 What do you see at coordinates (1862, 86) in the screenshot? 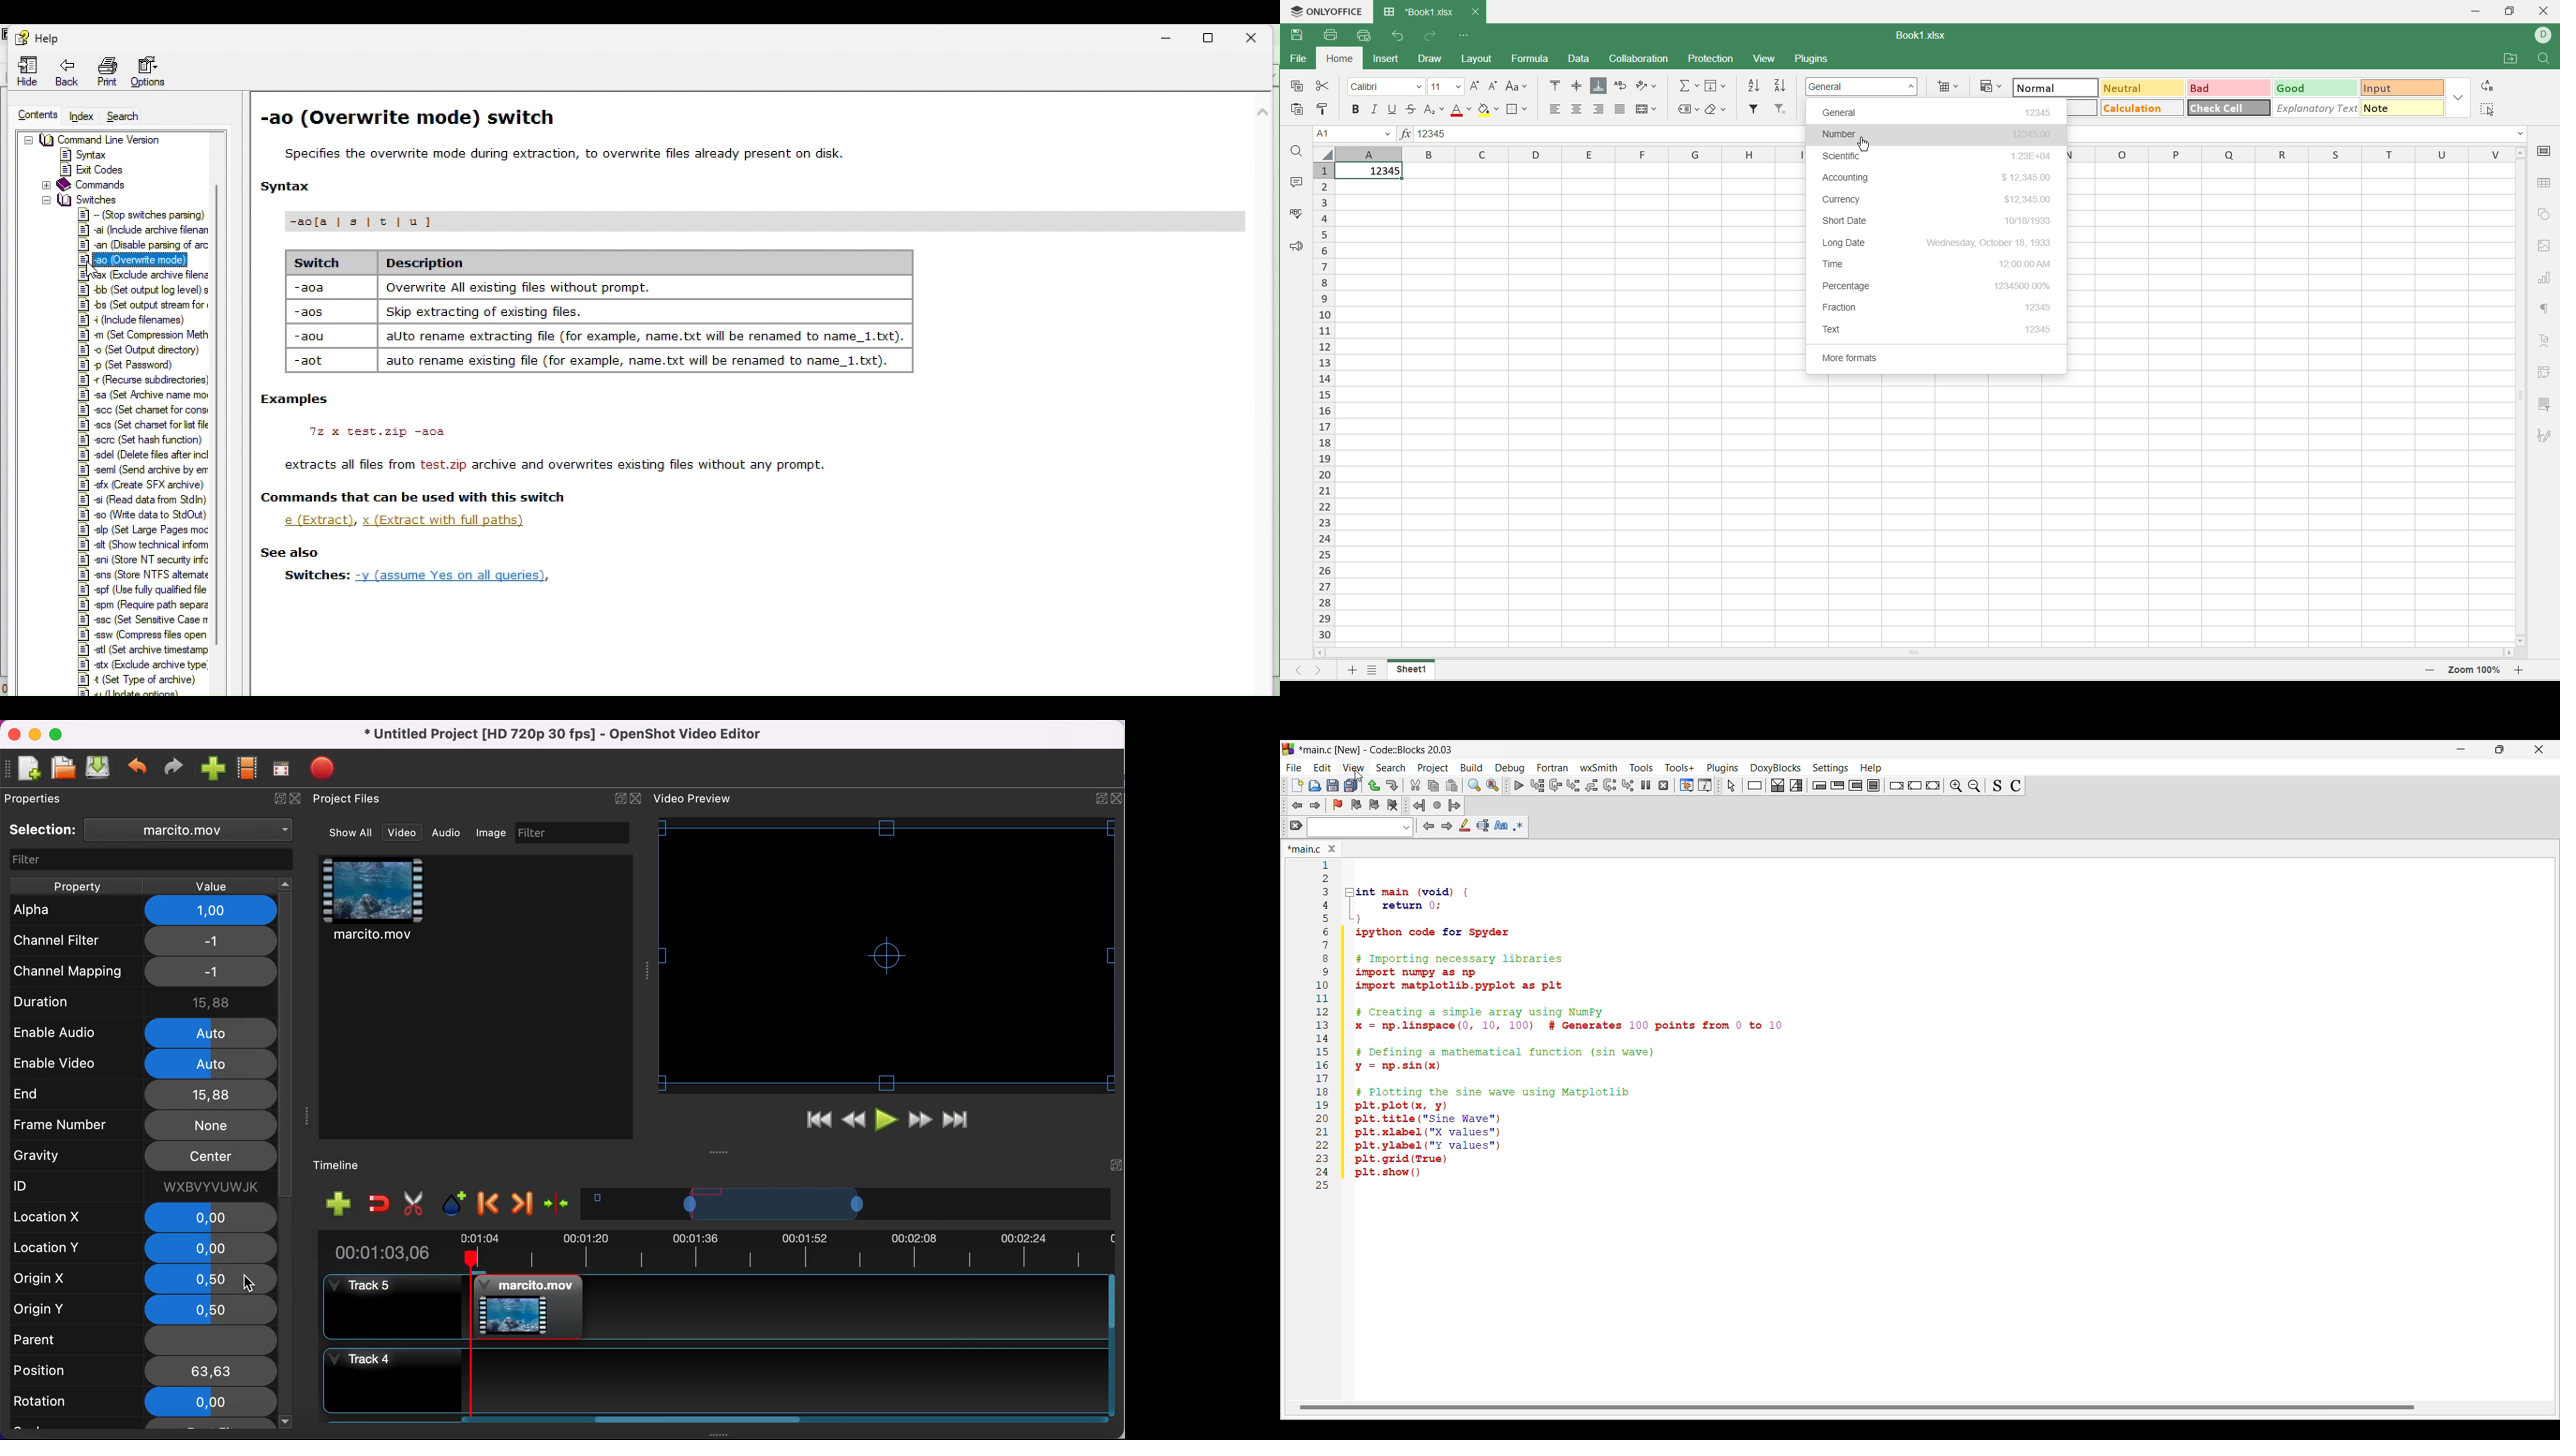
I see `number format` at bounding box center [1862, 86].